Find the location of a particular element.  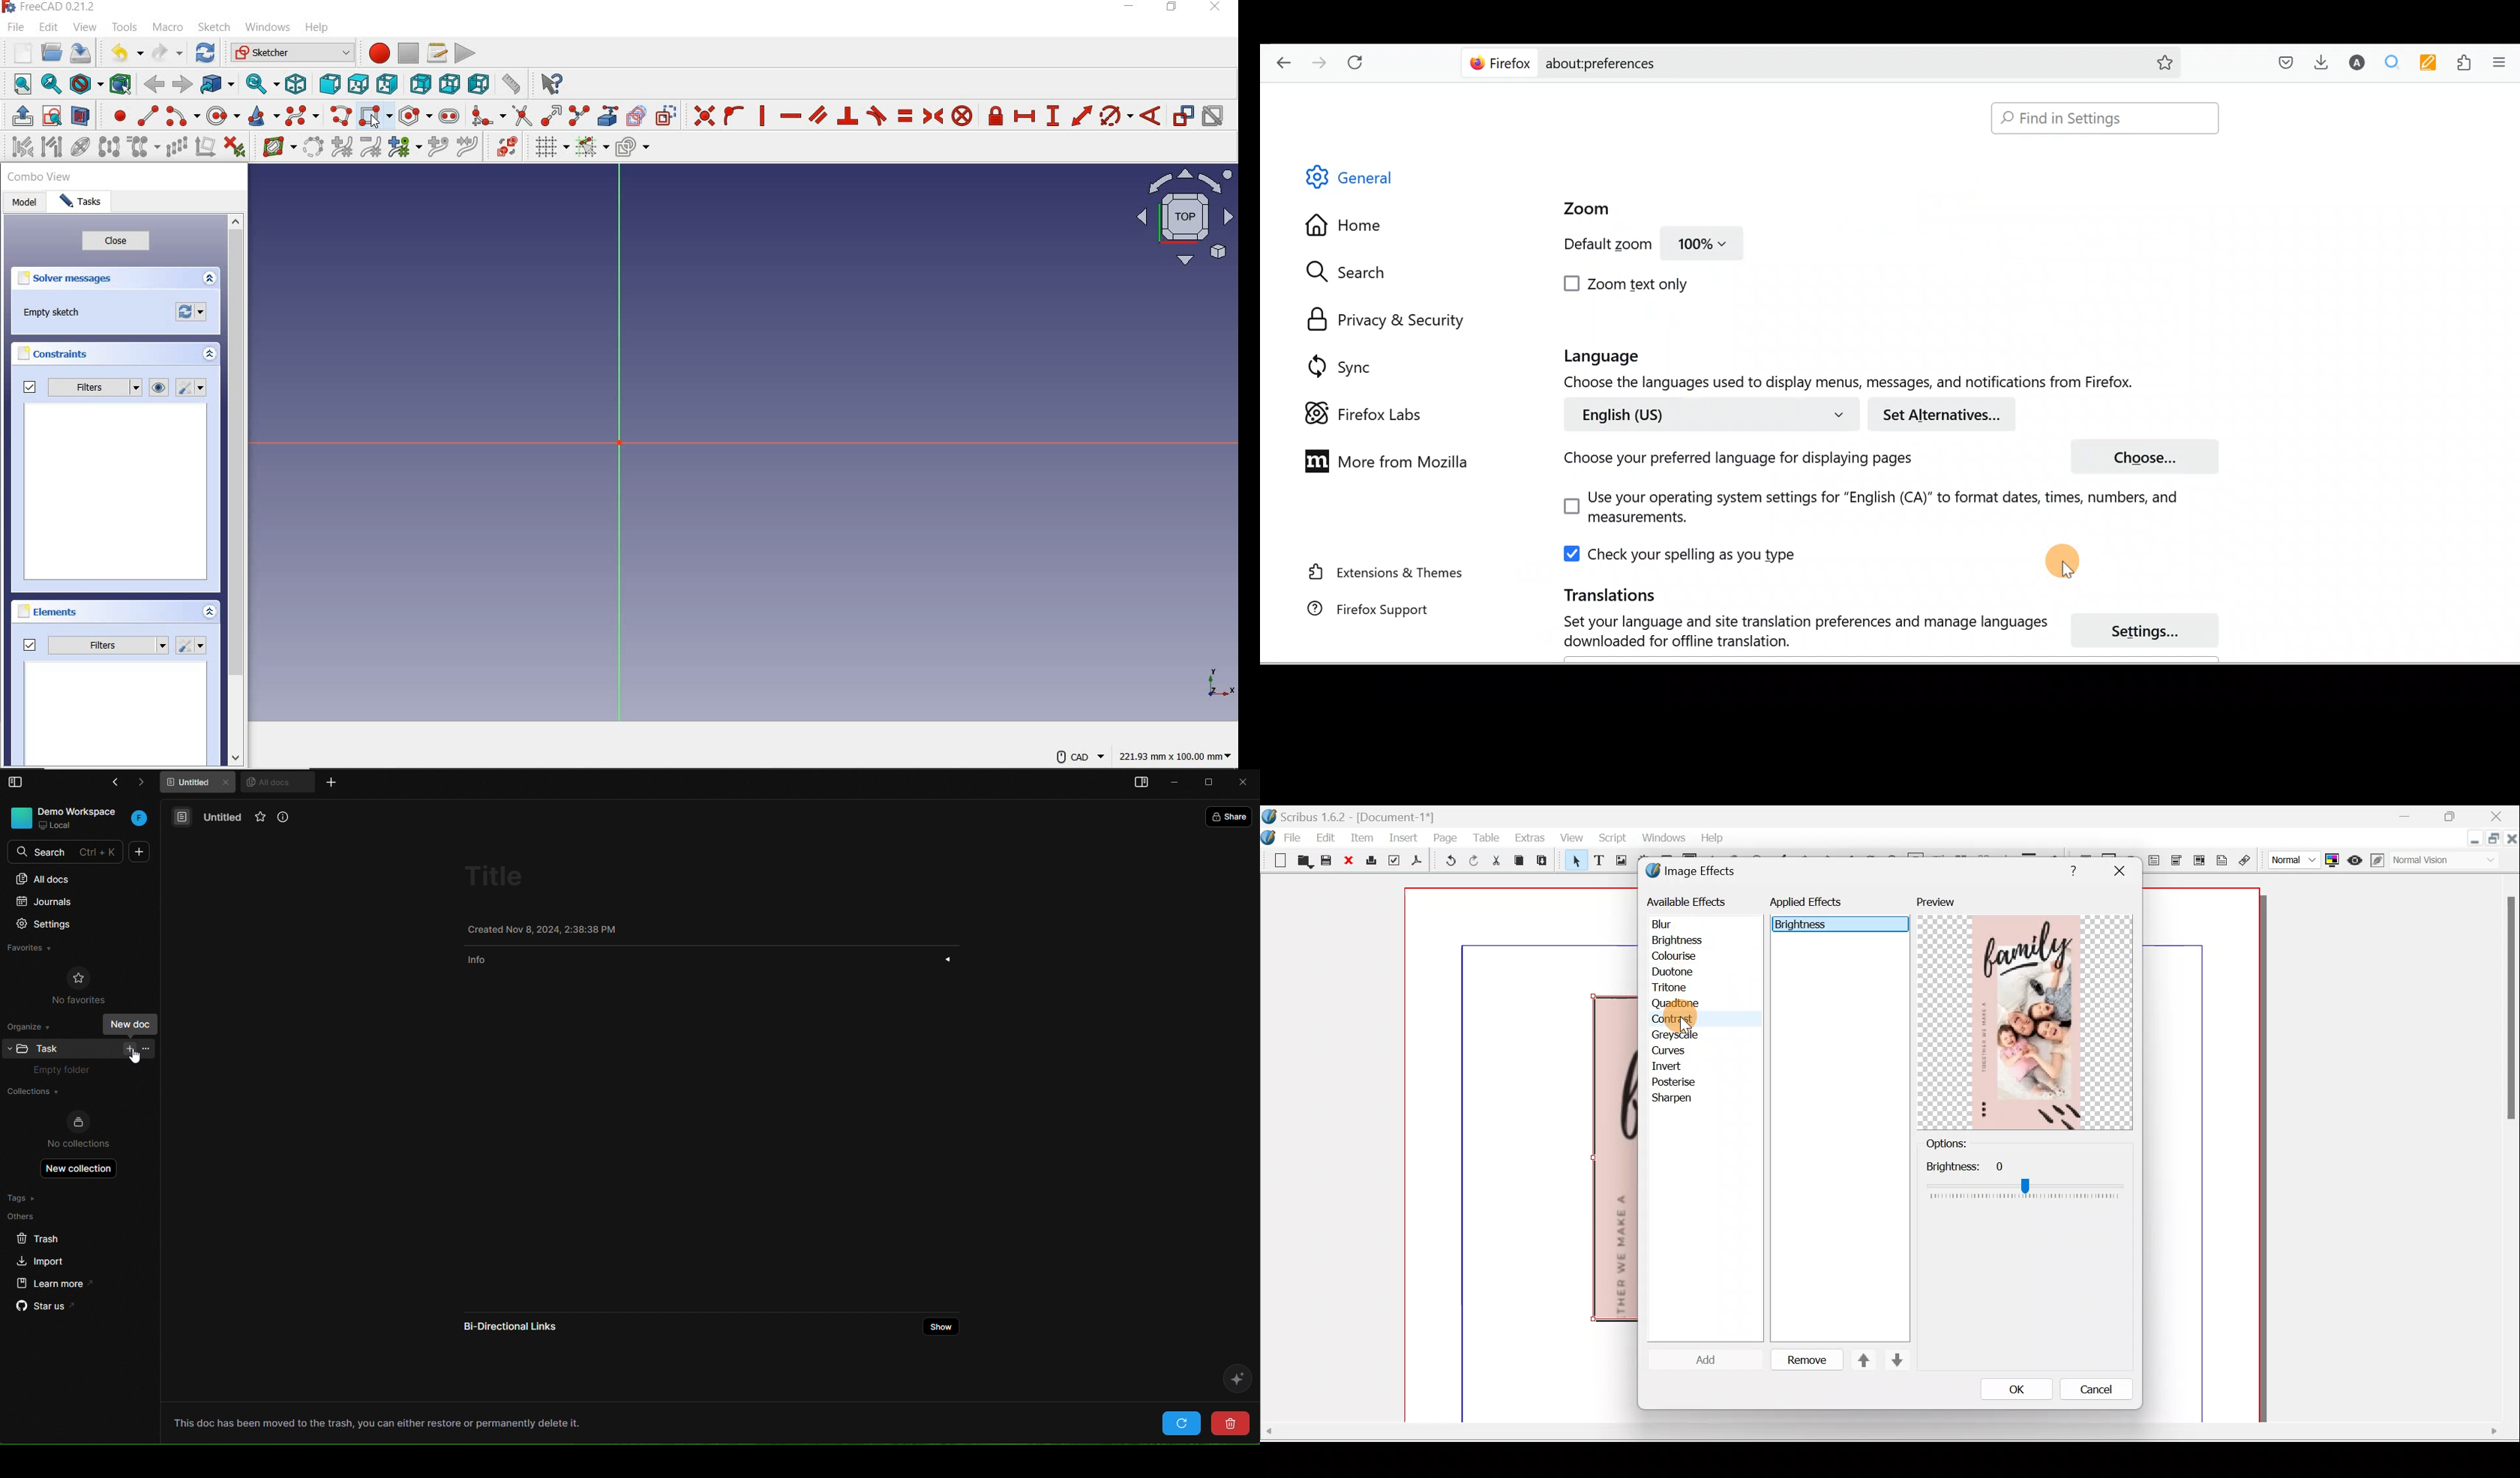

Go back one page is located at coordinates (1278, 59).